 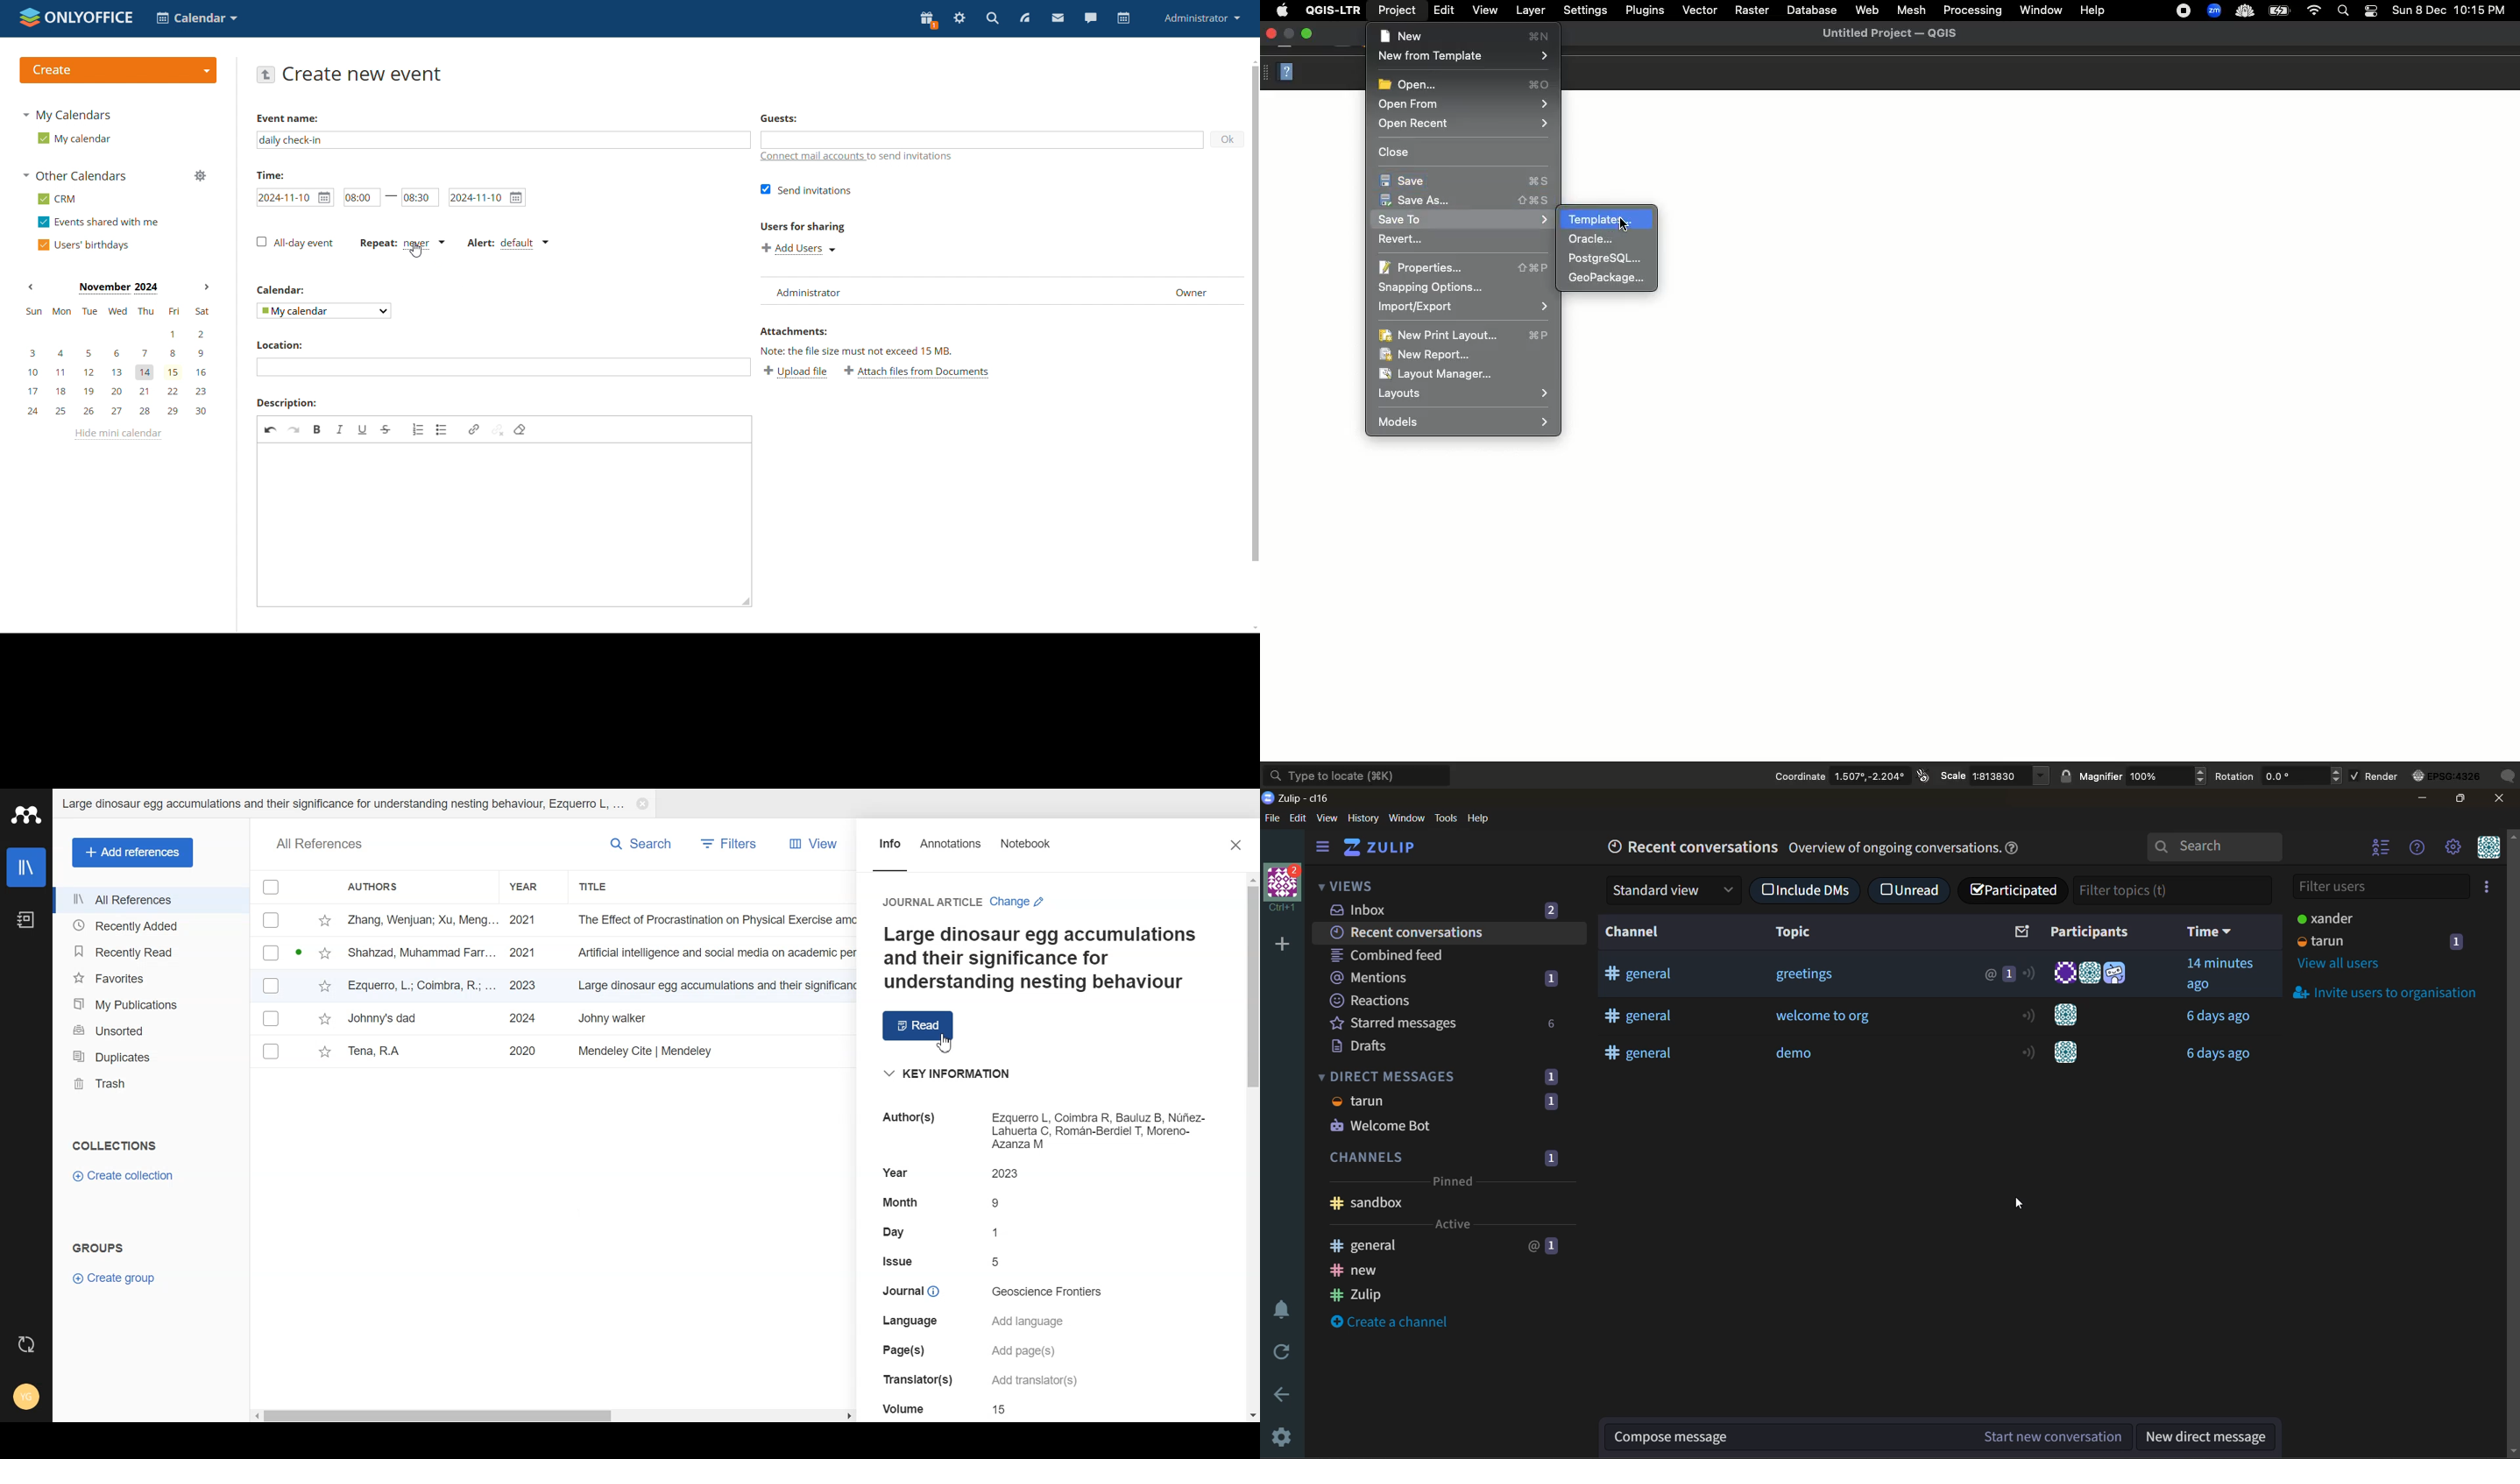 I want to click on text, so click(x=900, y=1233).